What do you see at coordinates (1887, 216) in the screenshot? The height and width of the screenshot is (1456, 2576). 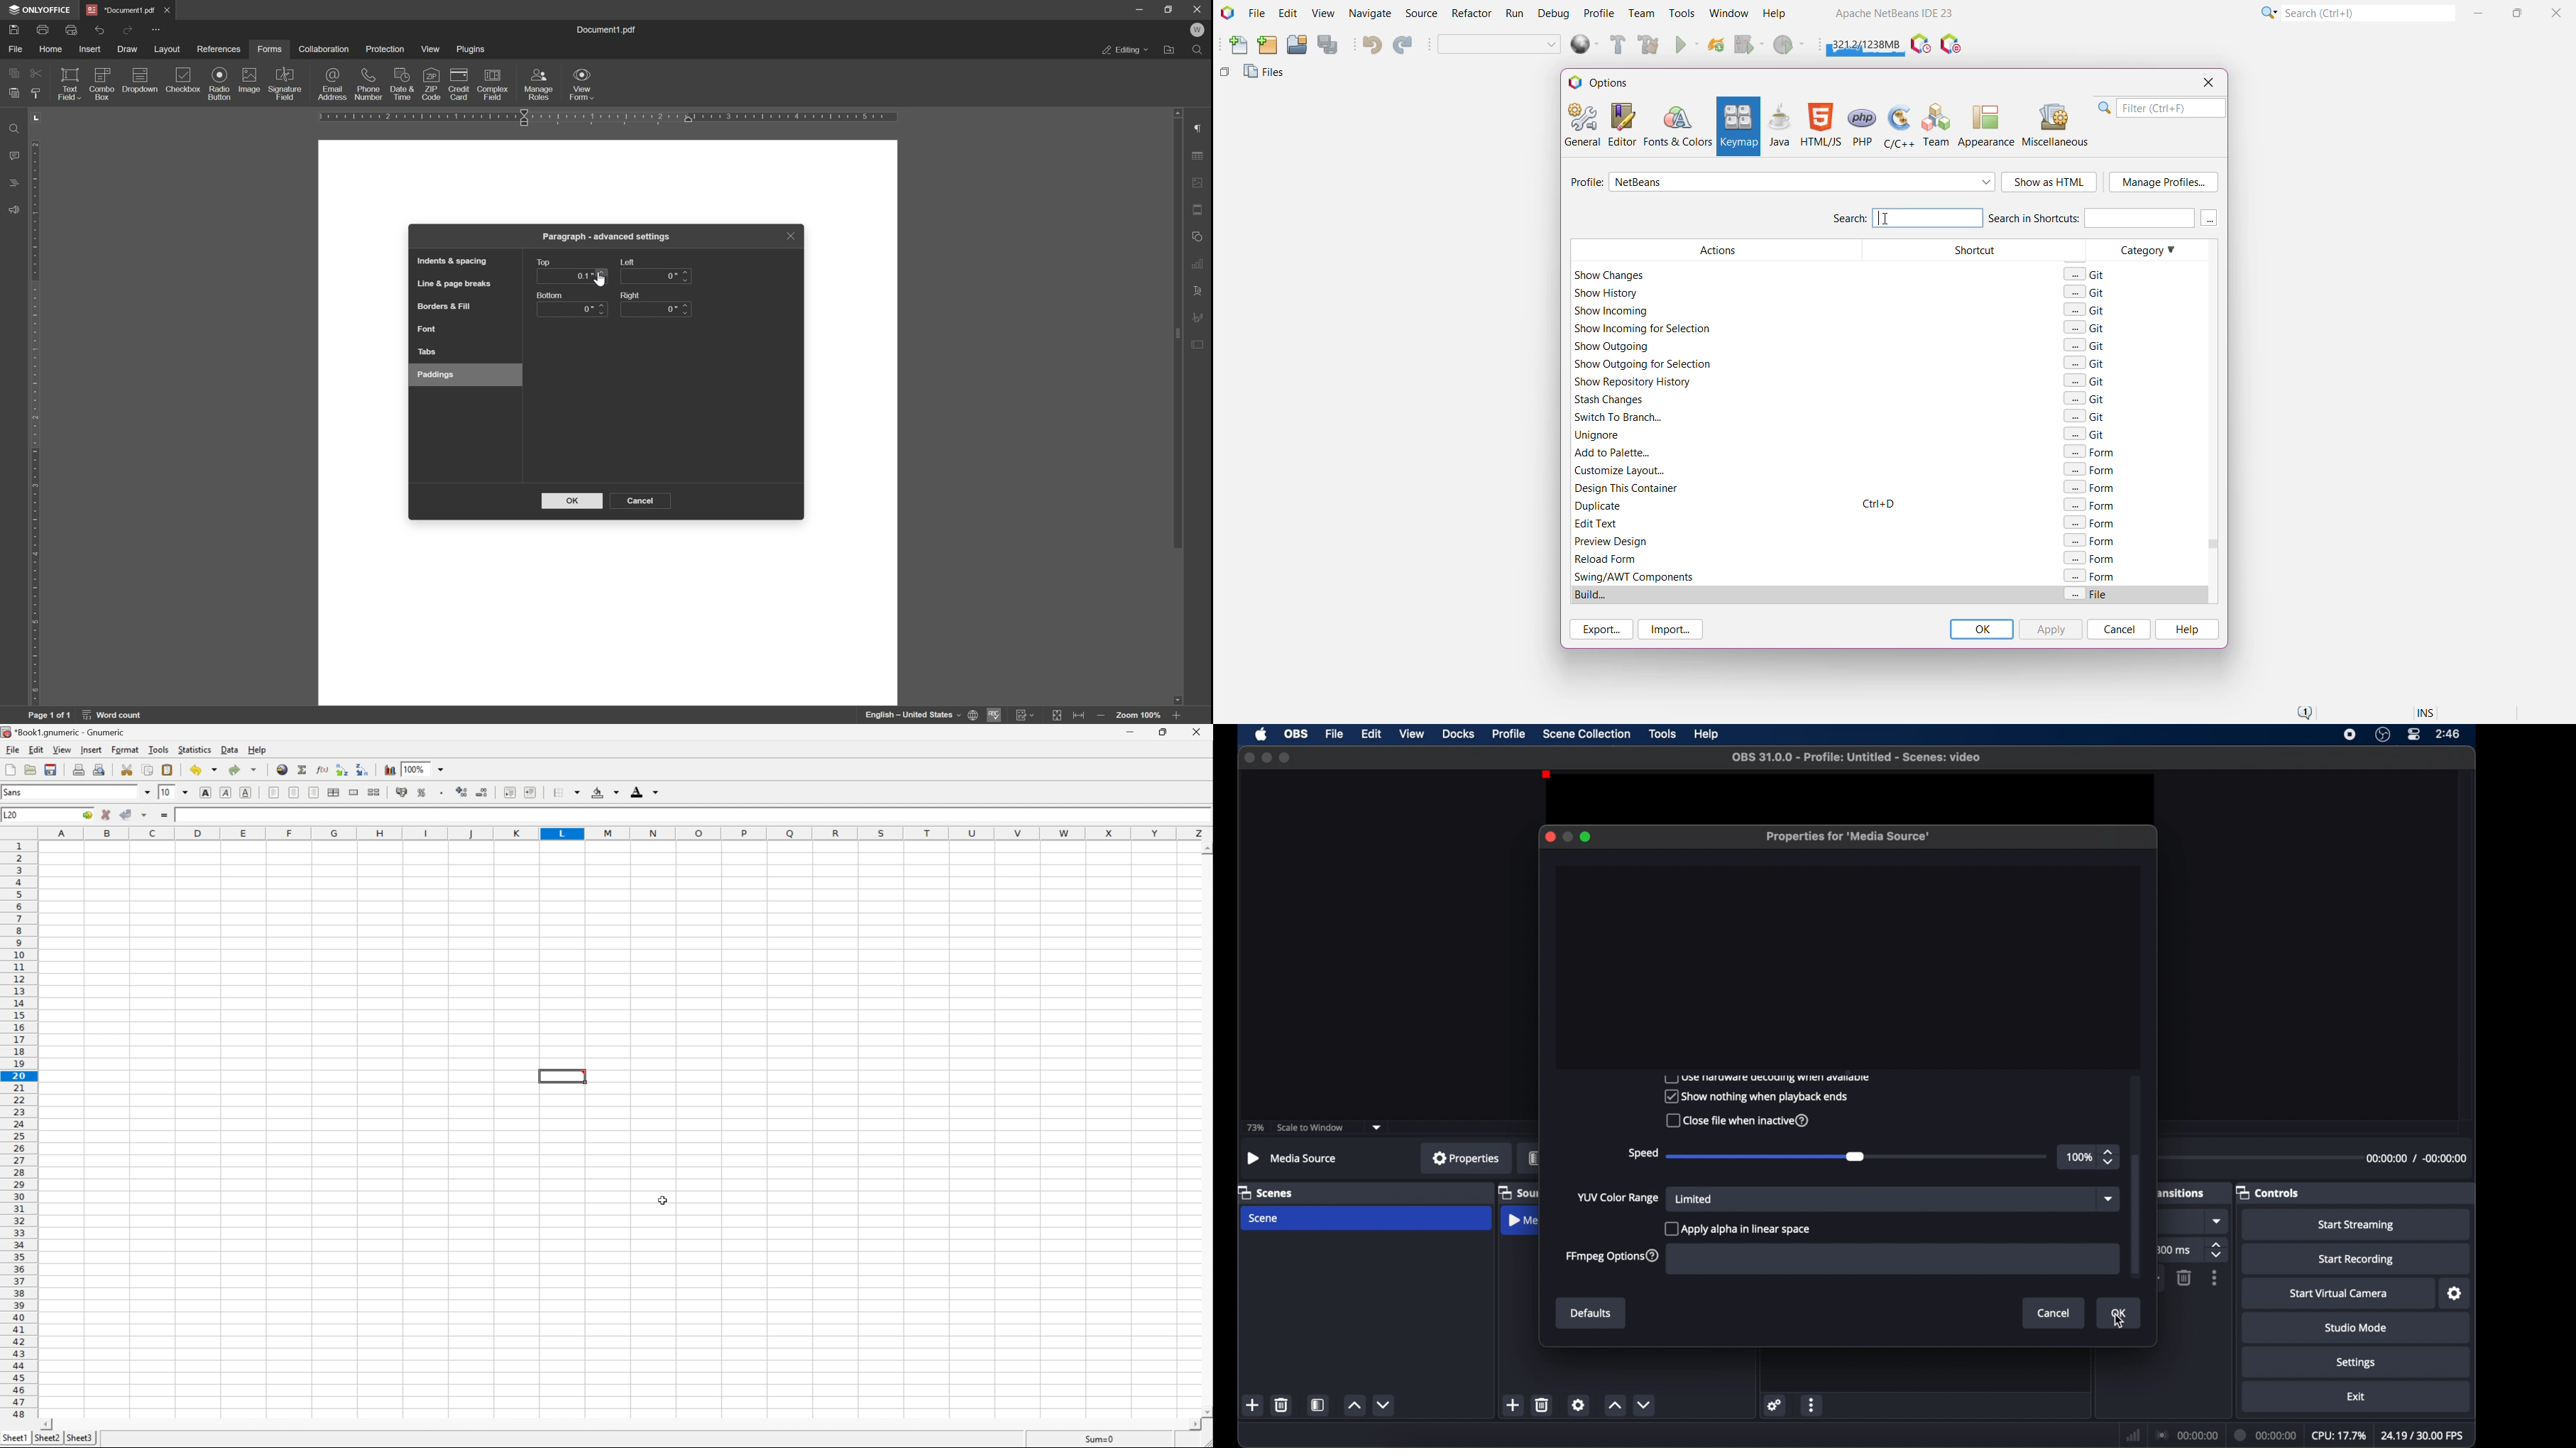 I see `Cursor` at bounding box center [1887, 216].